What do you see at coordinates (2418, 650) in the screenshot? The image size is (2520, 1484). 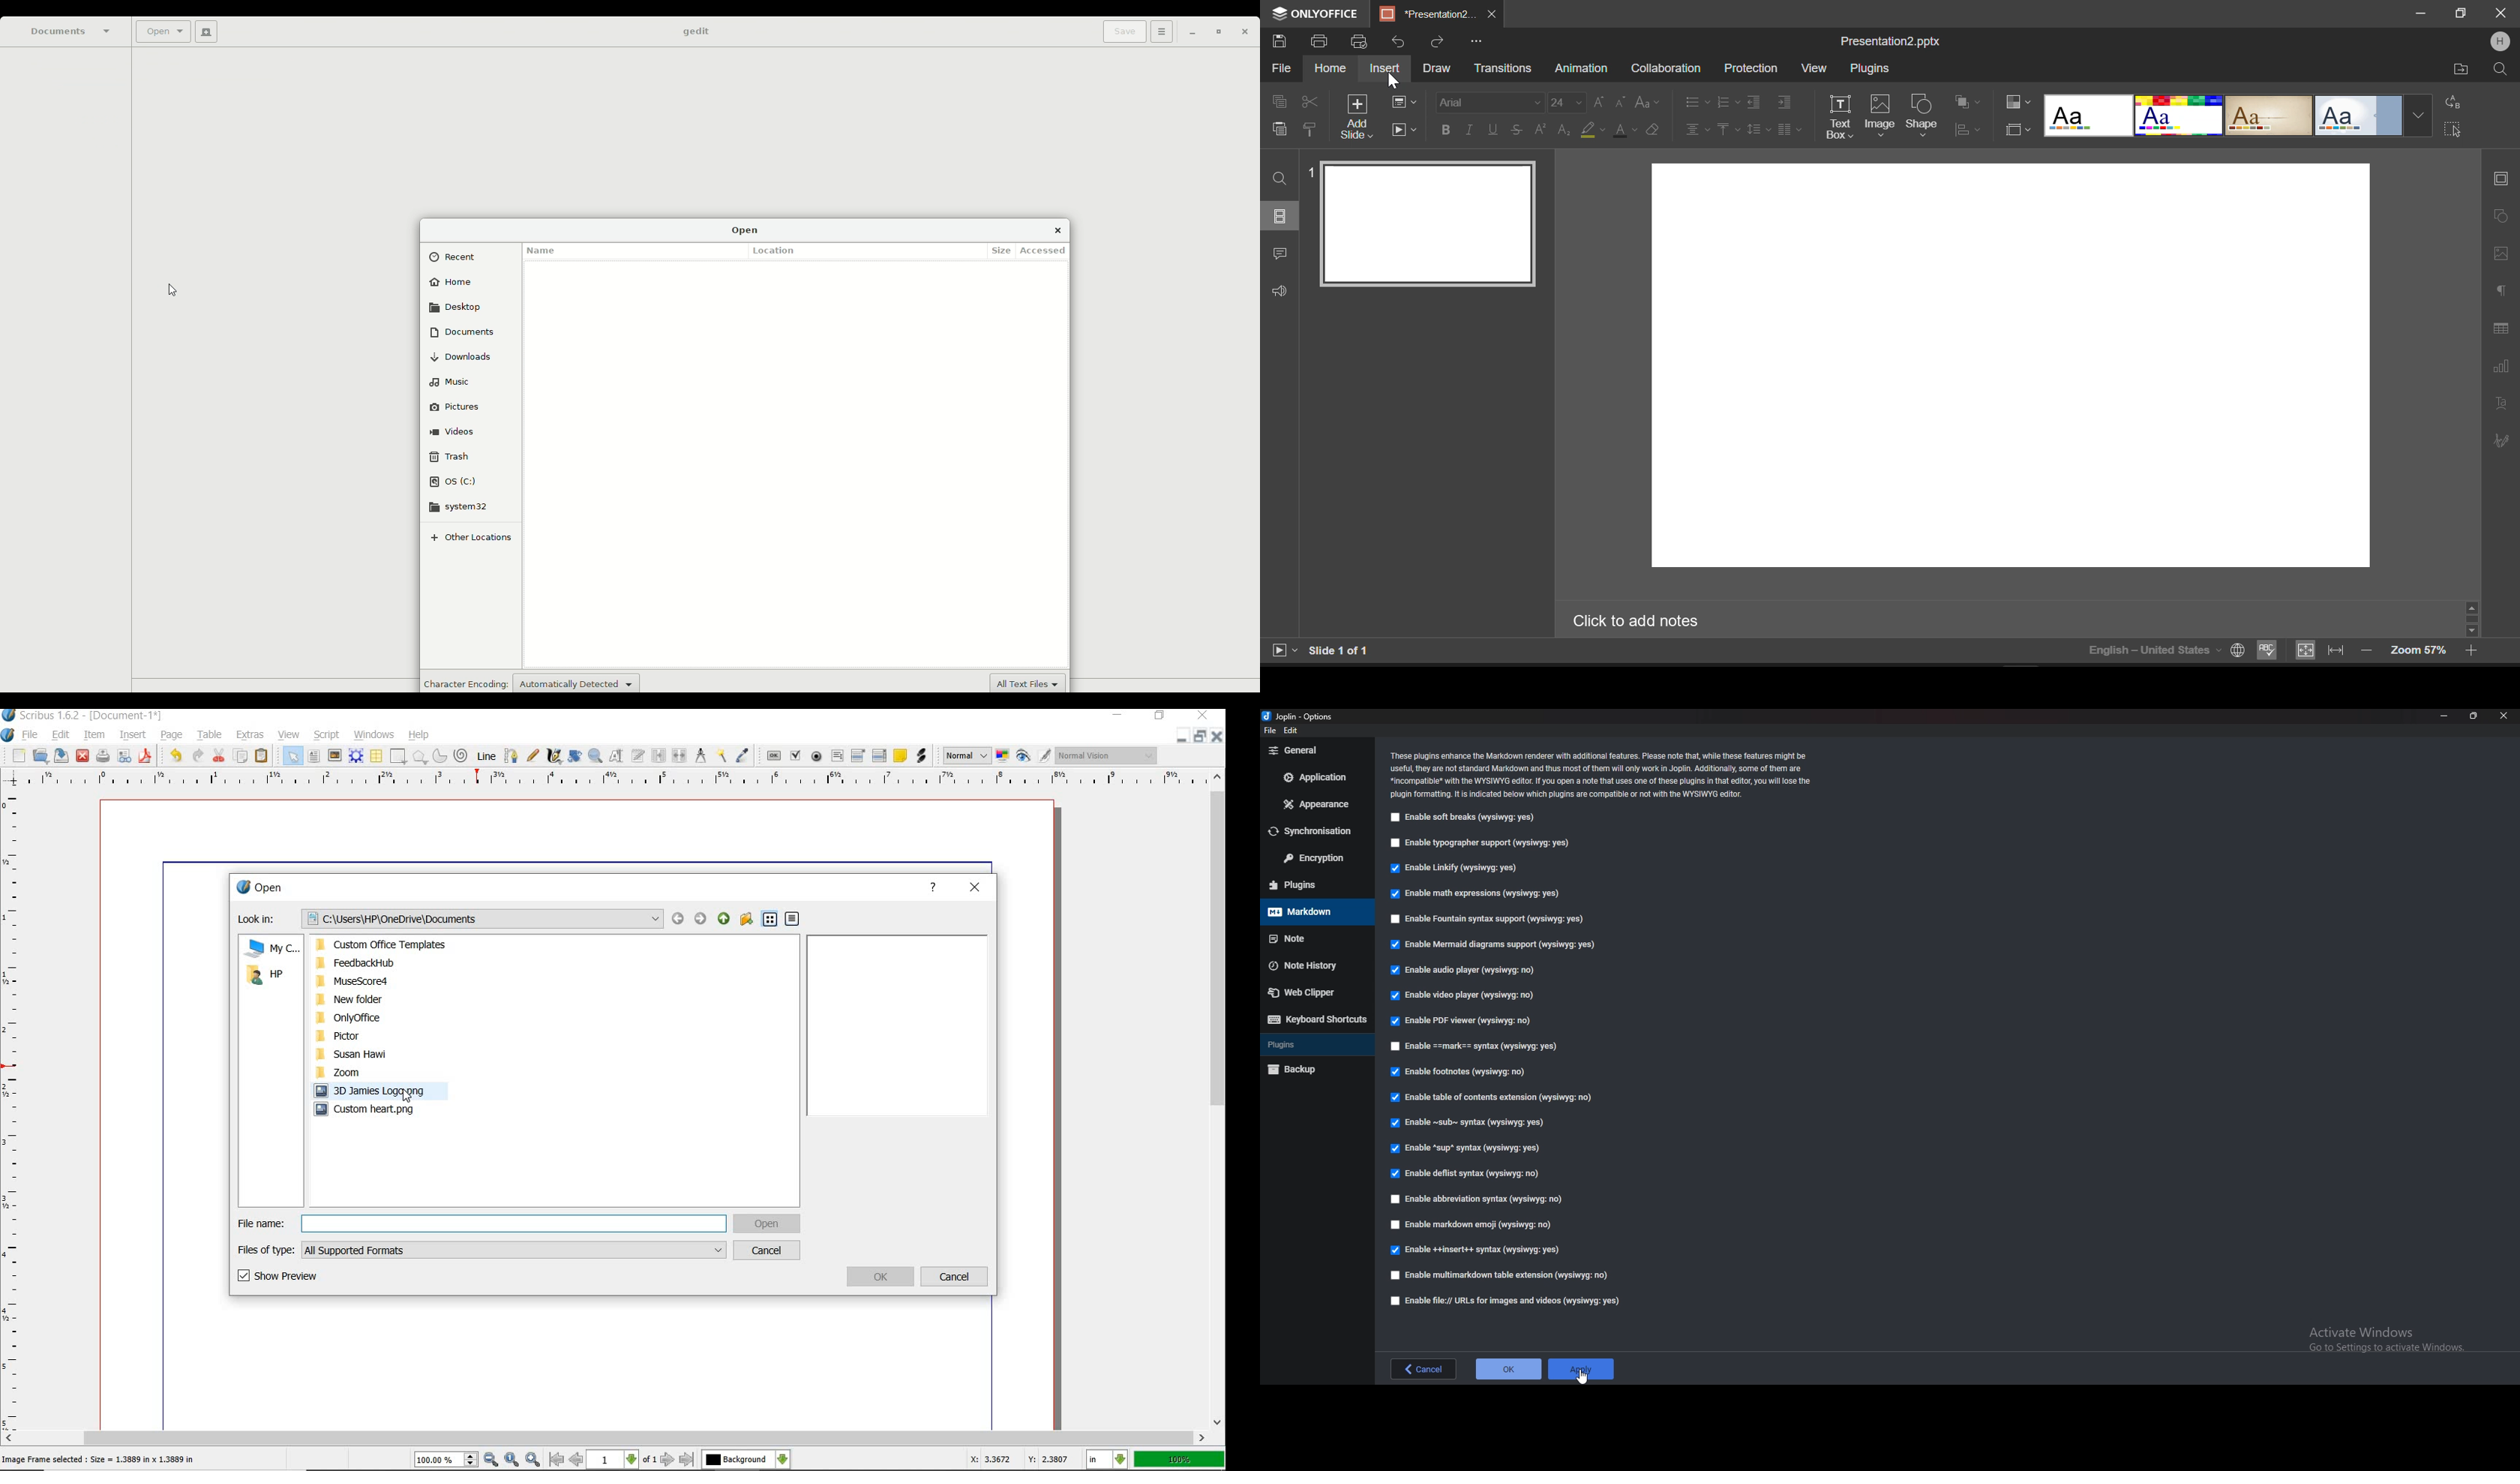 I see `Zoom 57%` at bounding box center [2418, 650].